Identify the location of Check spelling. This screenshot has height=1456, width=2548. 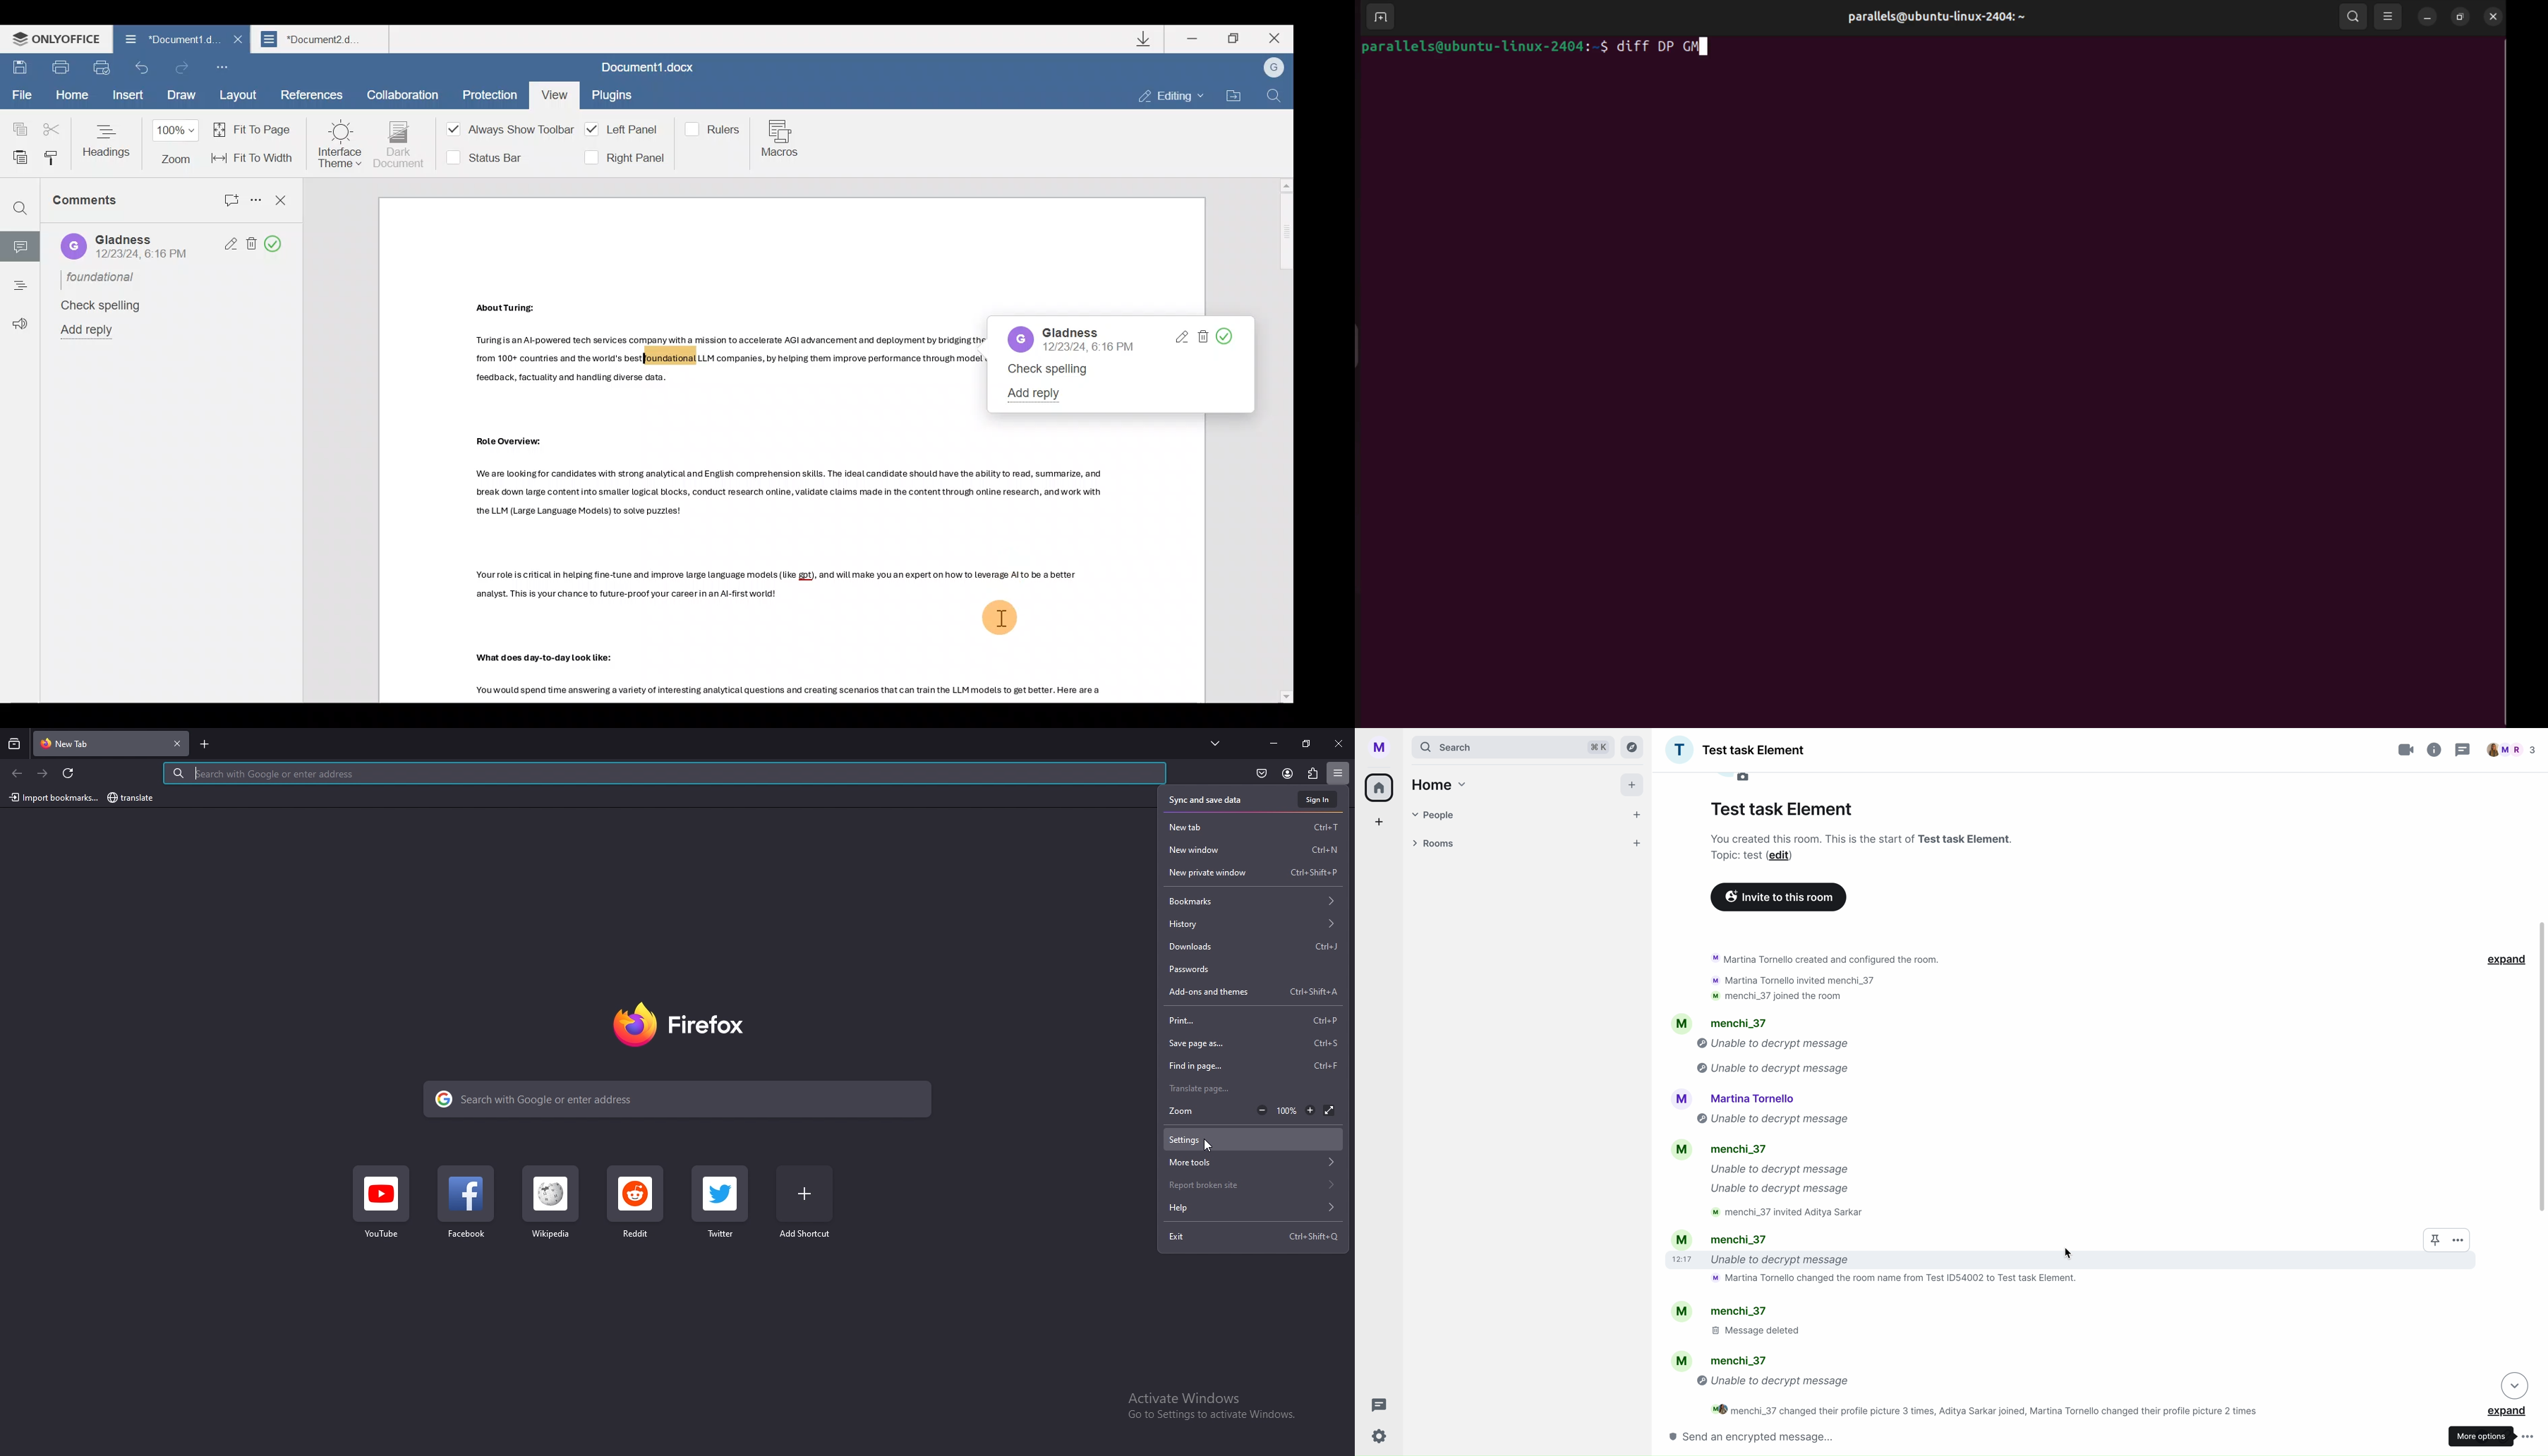
(98, 305).